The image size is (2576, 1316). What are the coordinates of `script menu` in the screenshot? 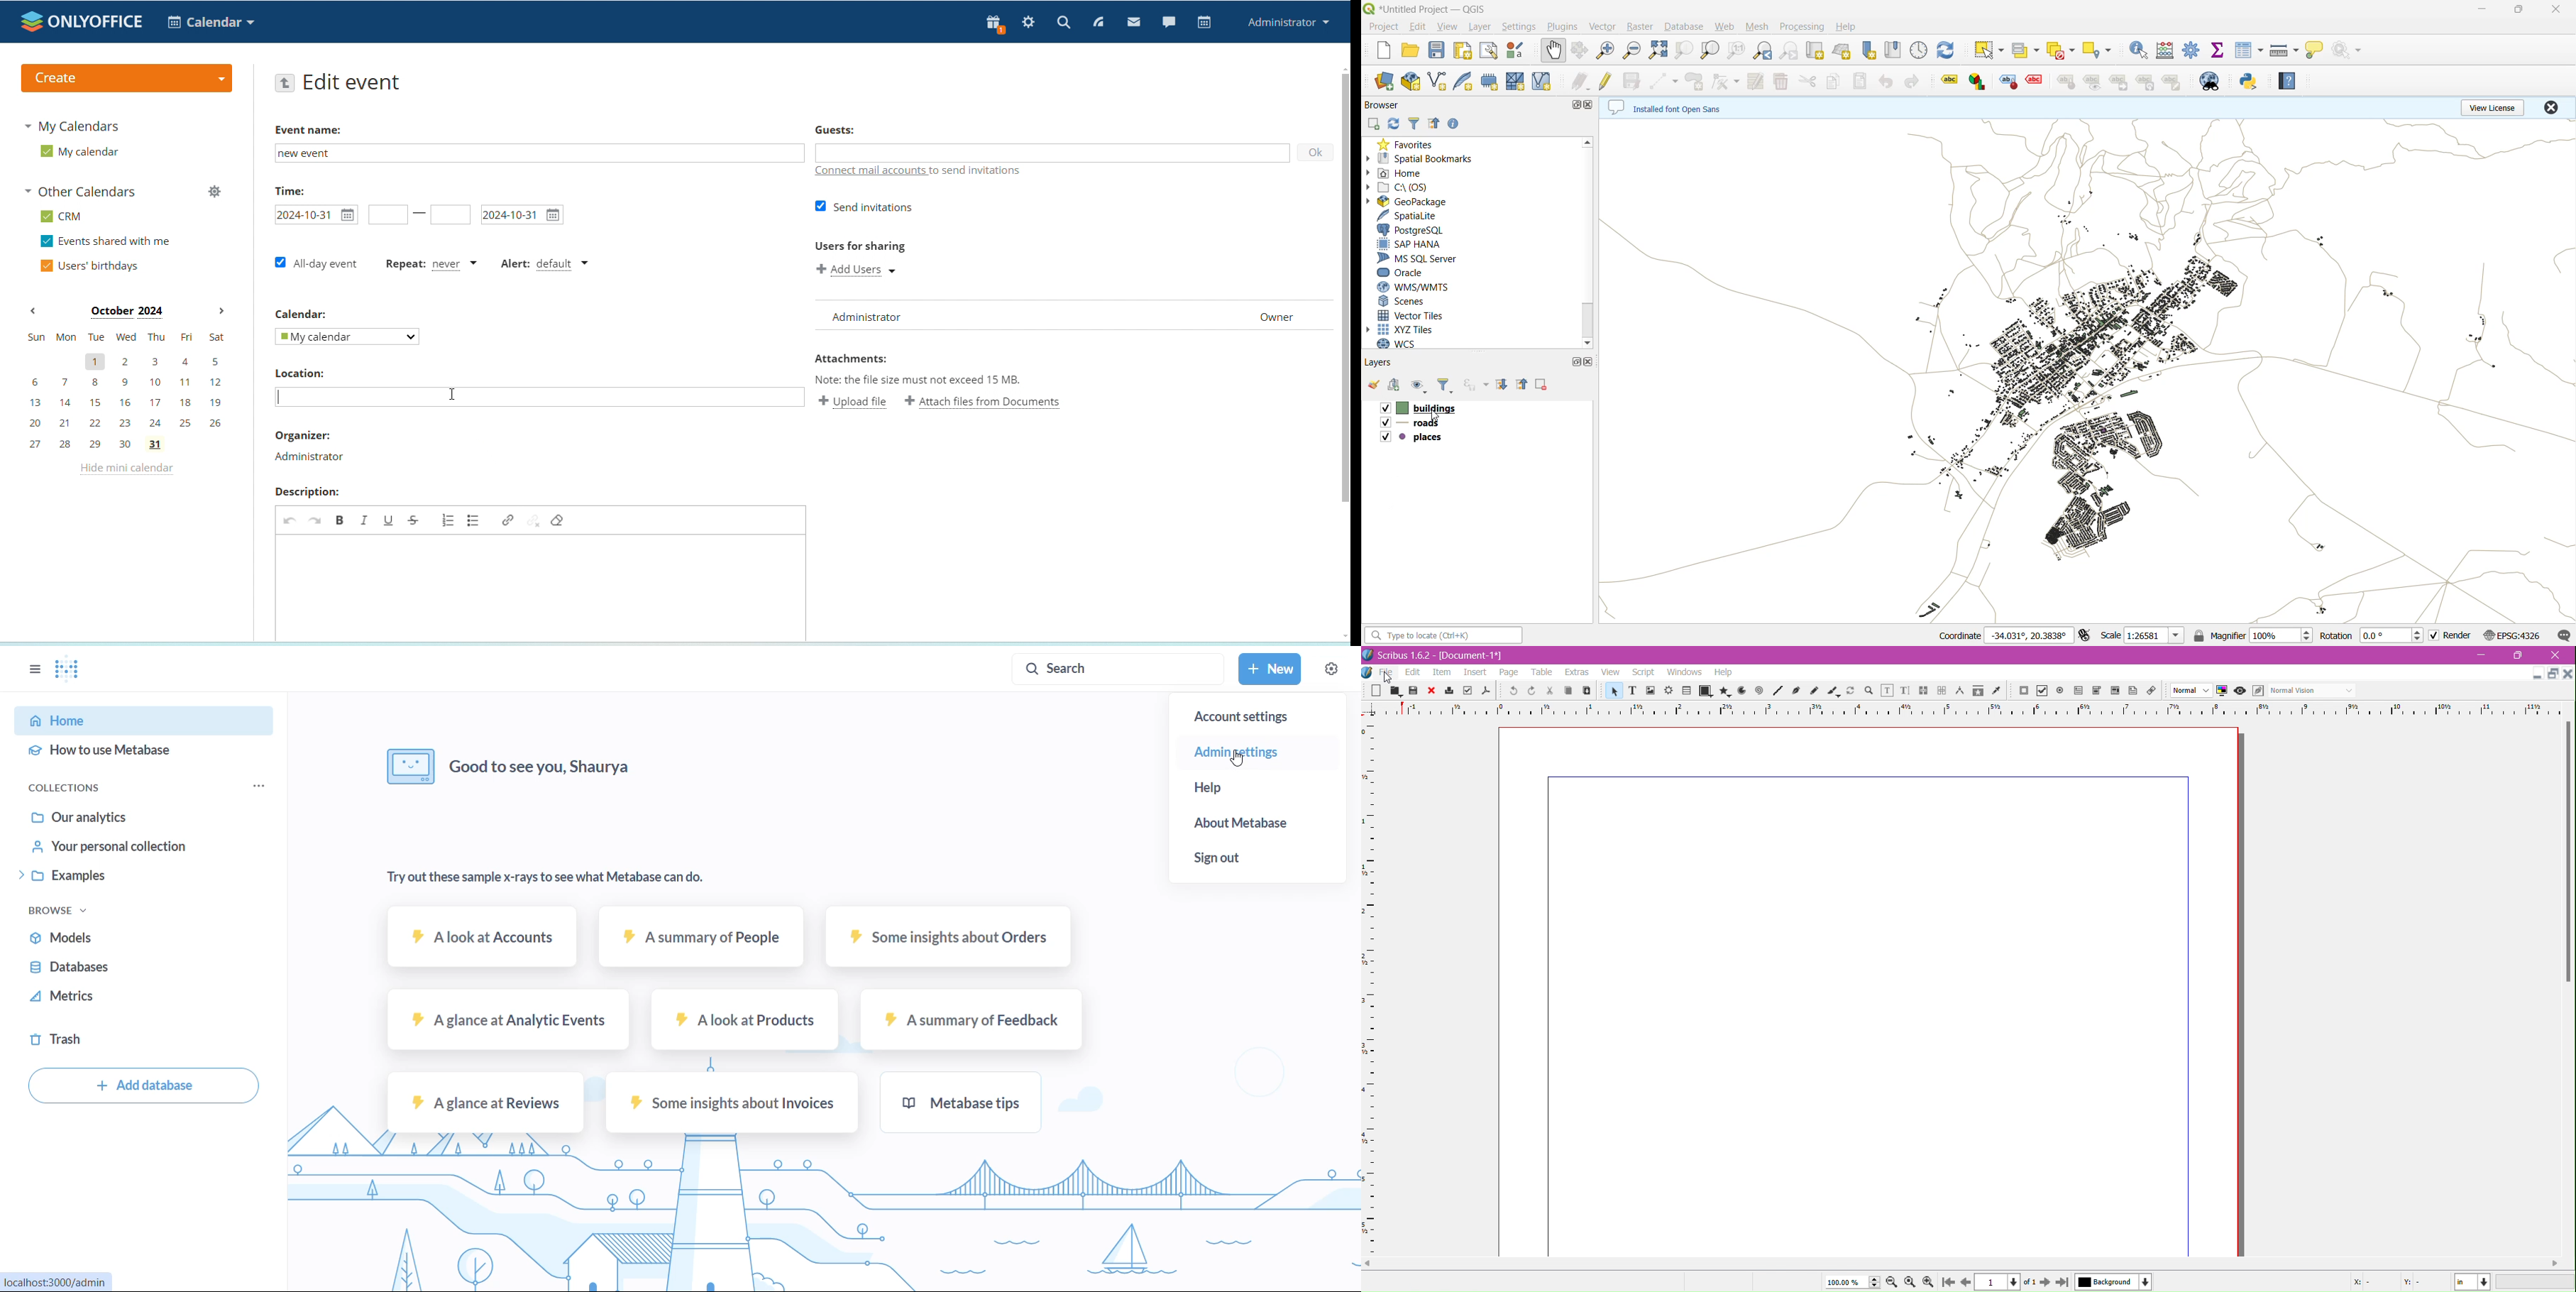 It's located at (1645, 673).